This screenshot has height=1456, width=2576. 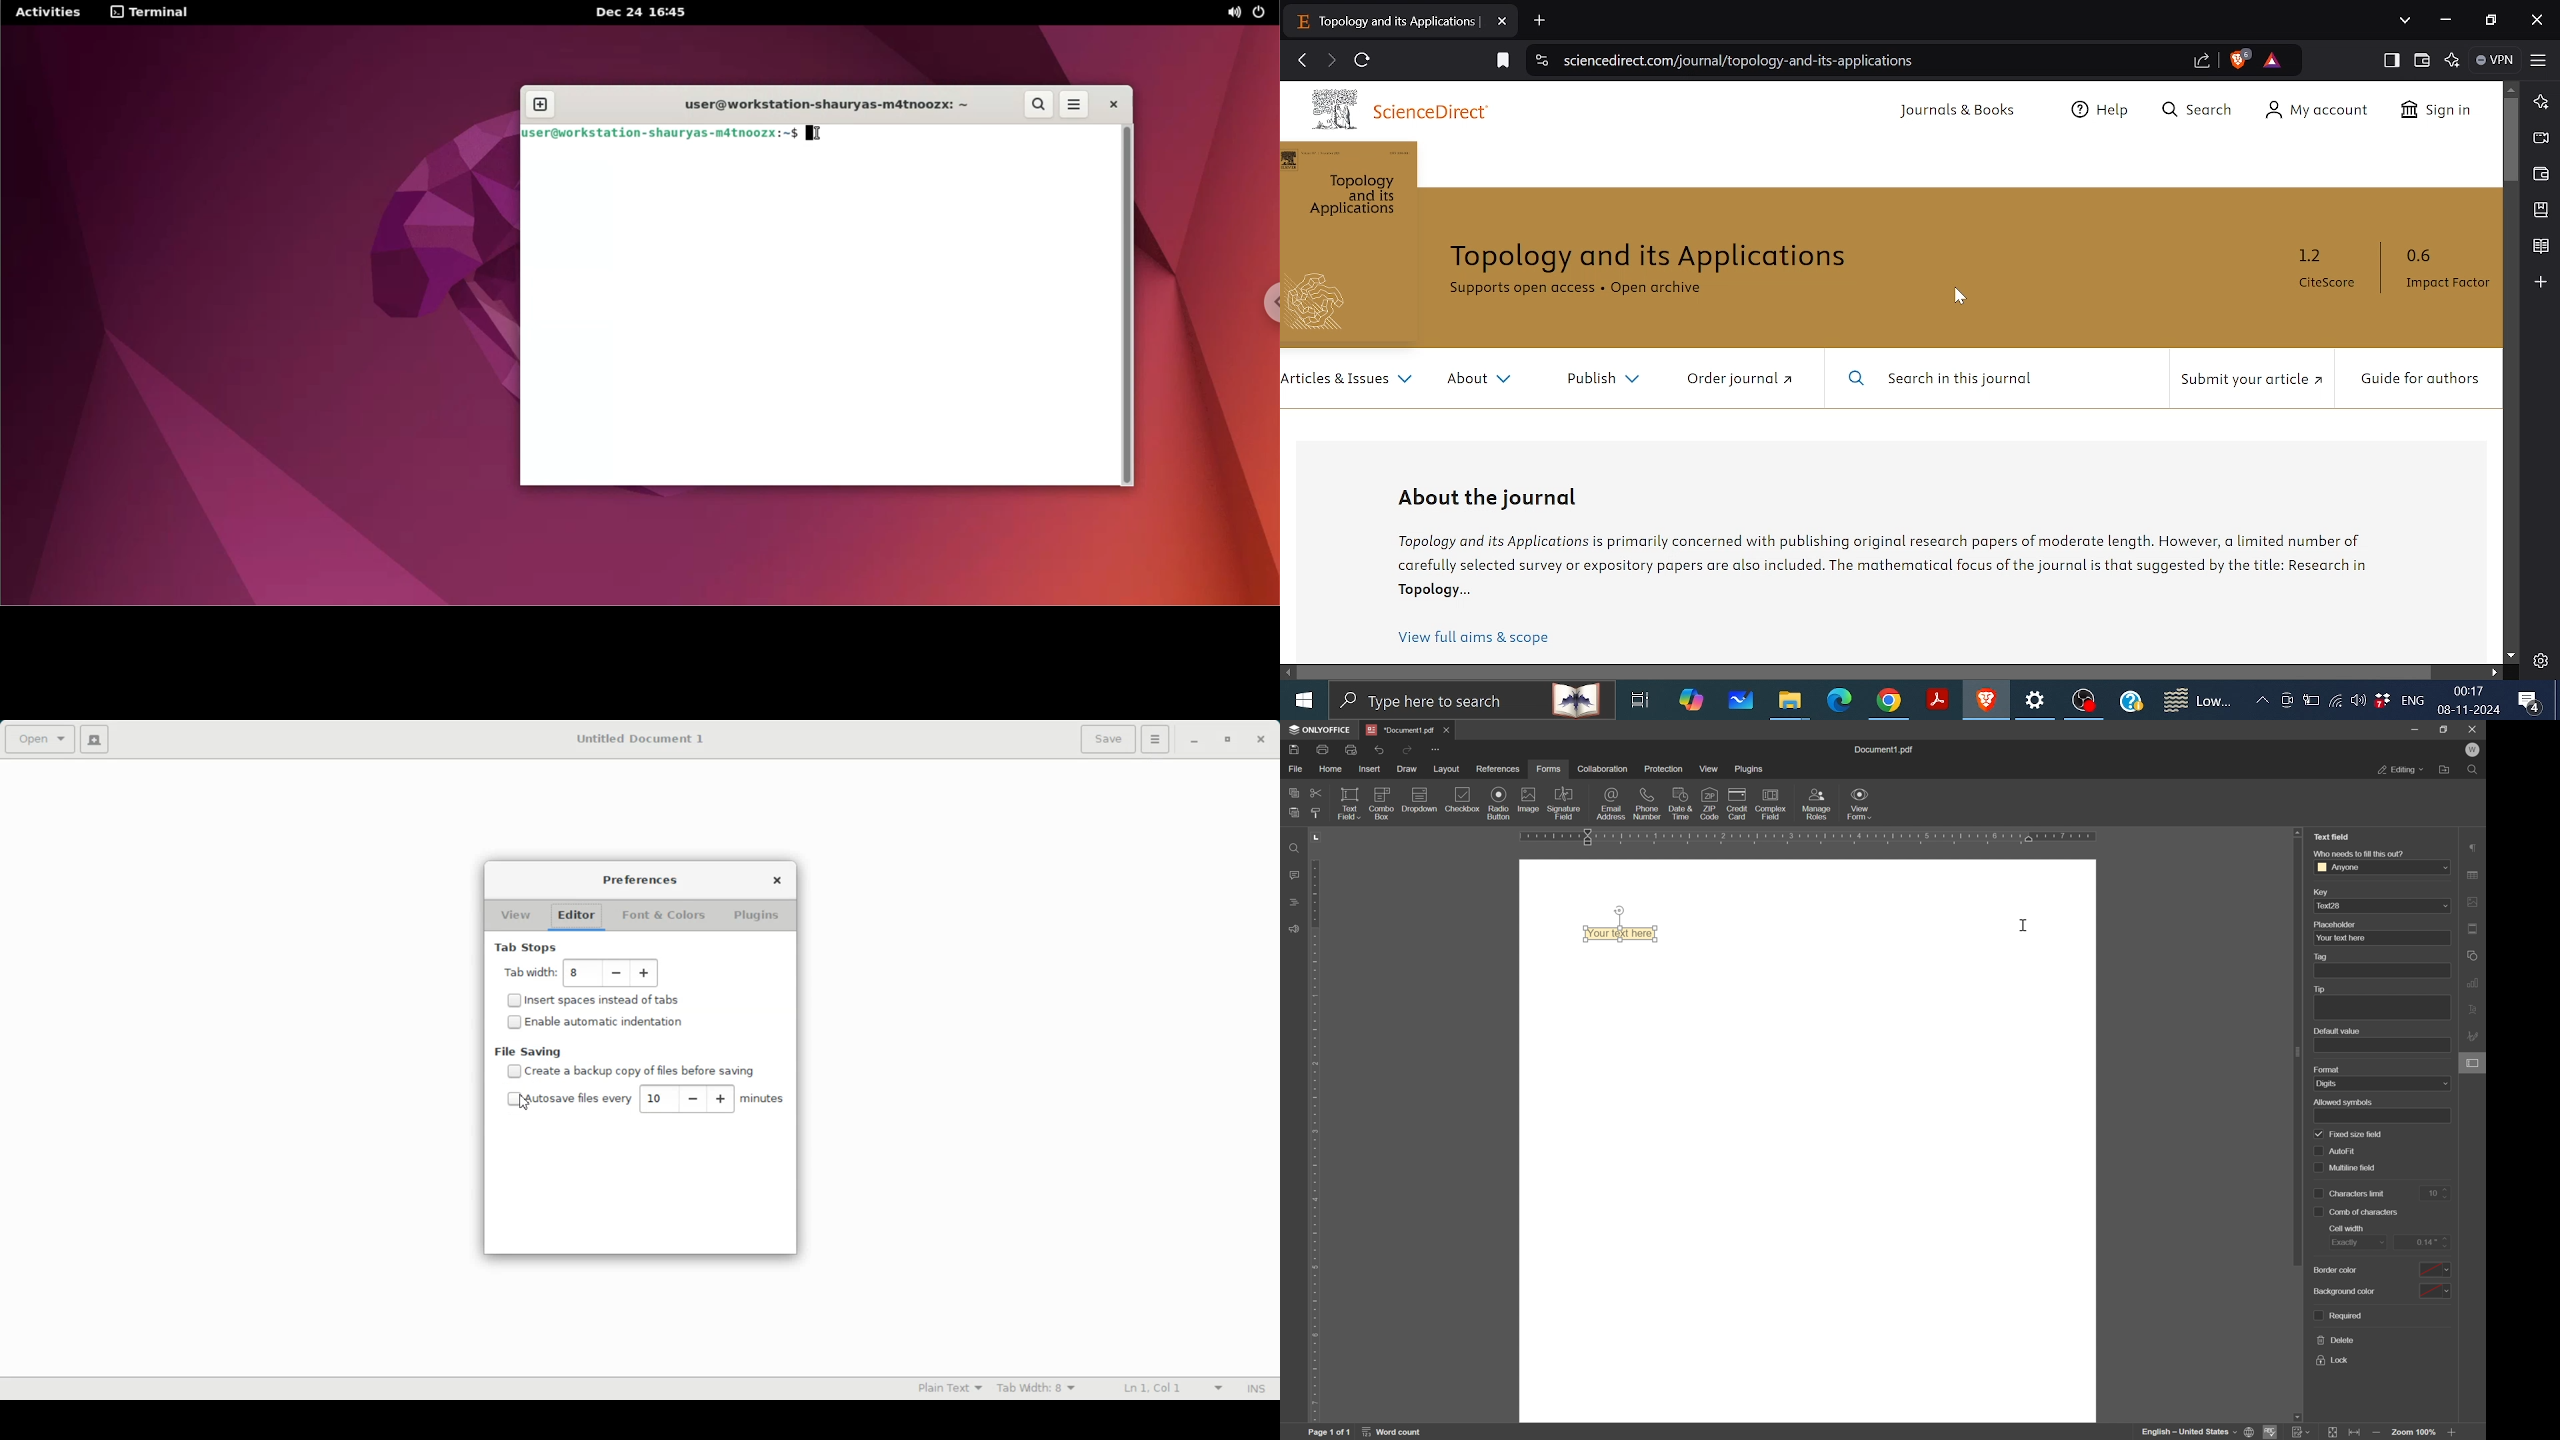 I want to click on Show hidden icons, so click(x=2262, y=700).